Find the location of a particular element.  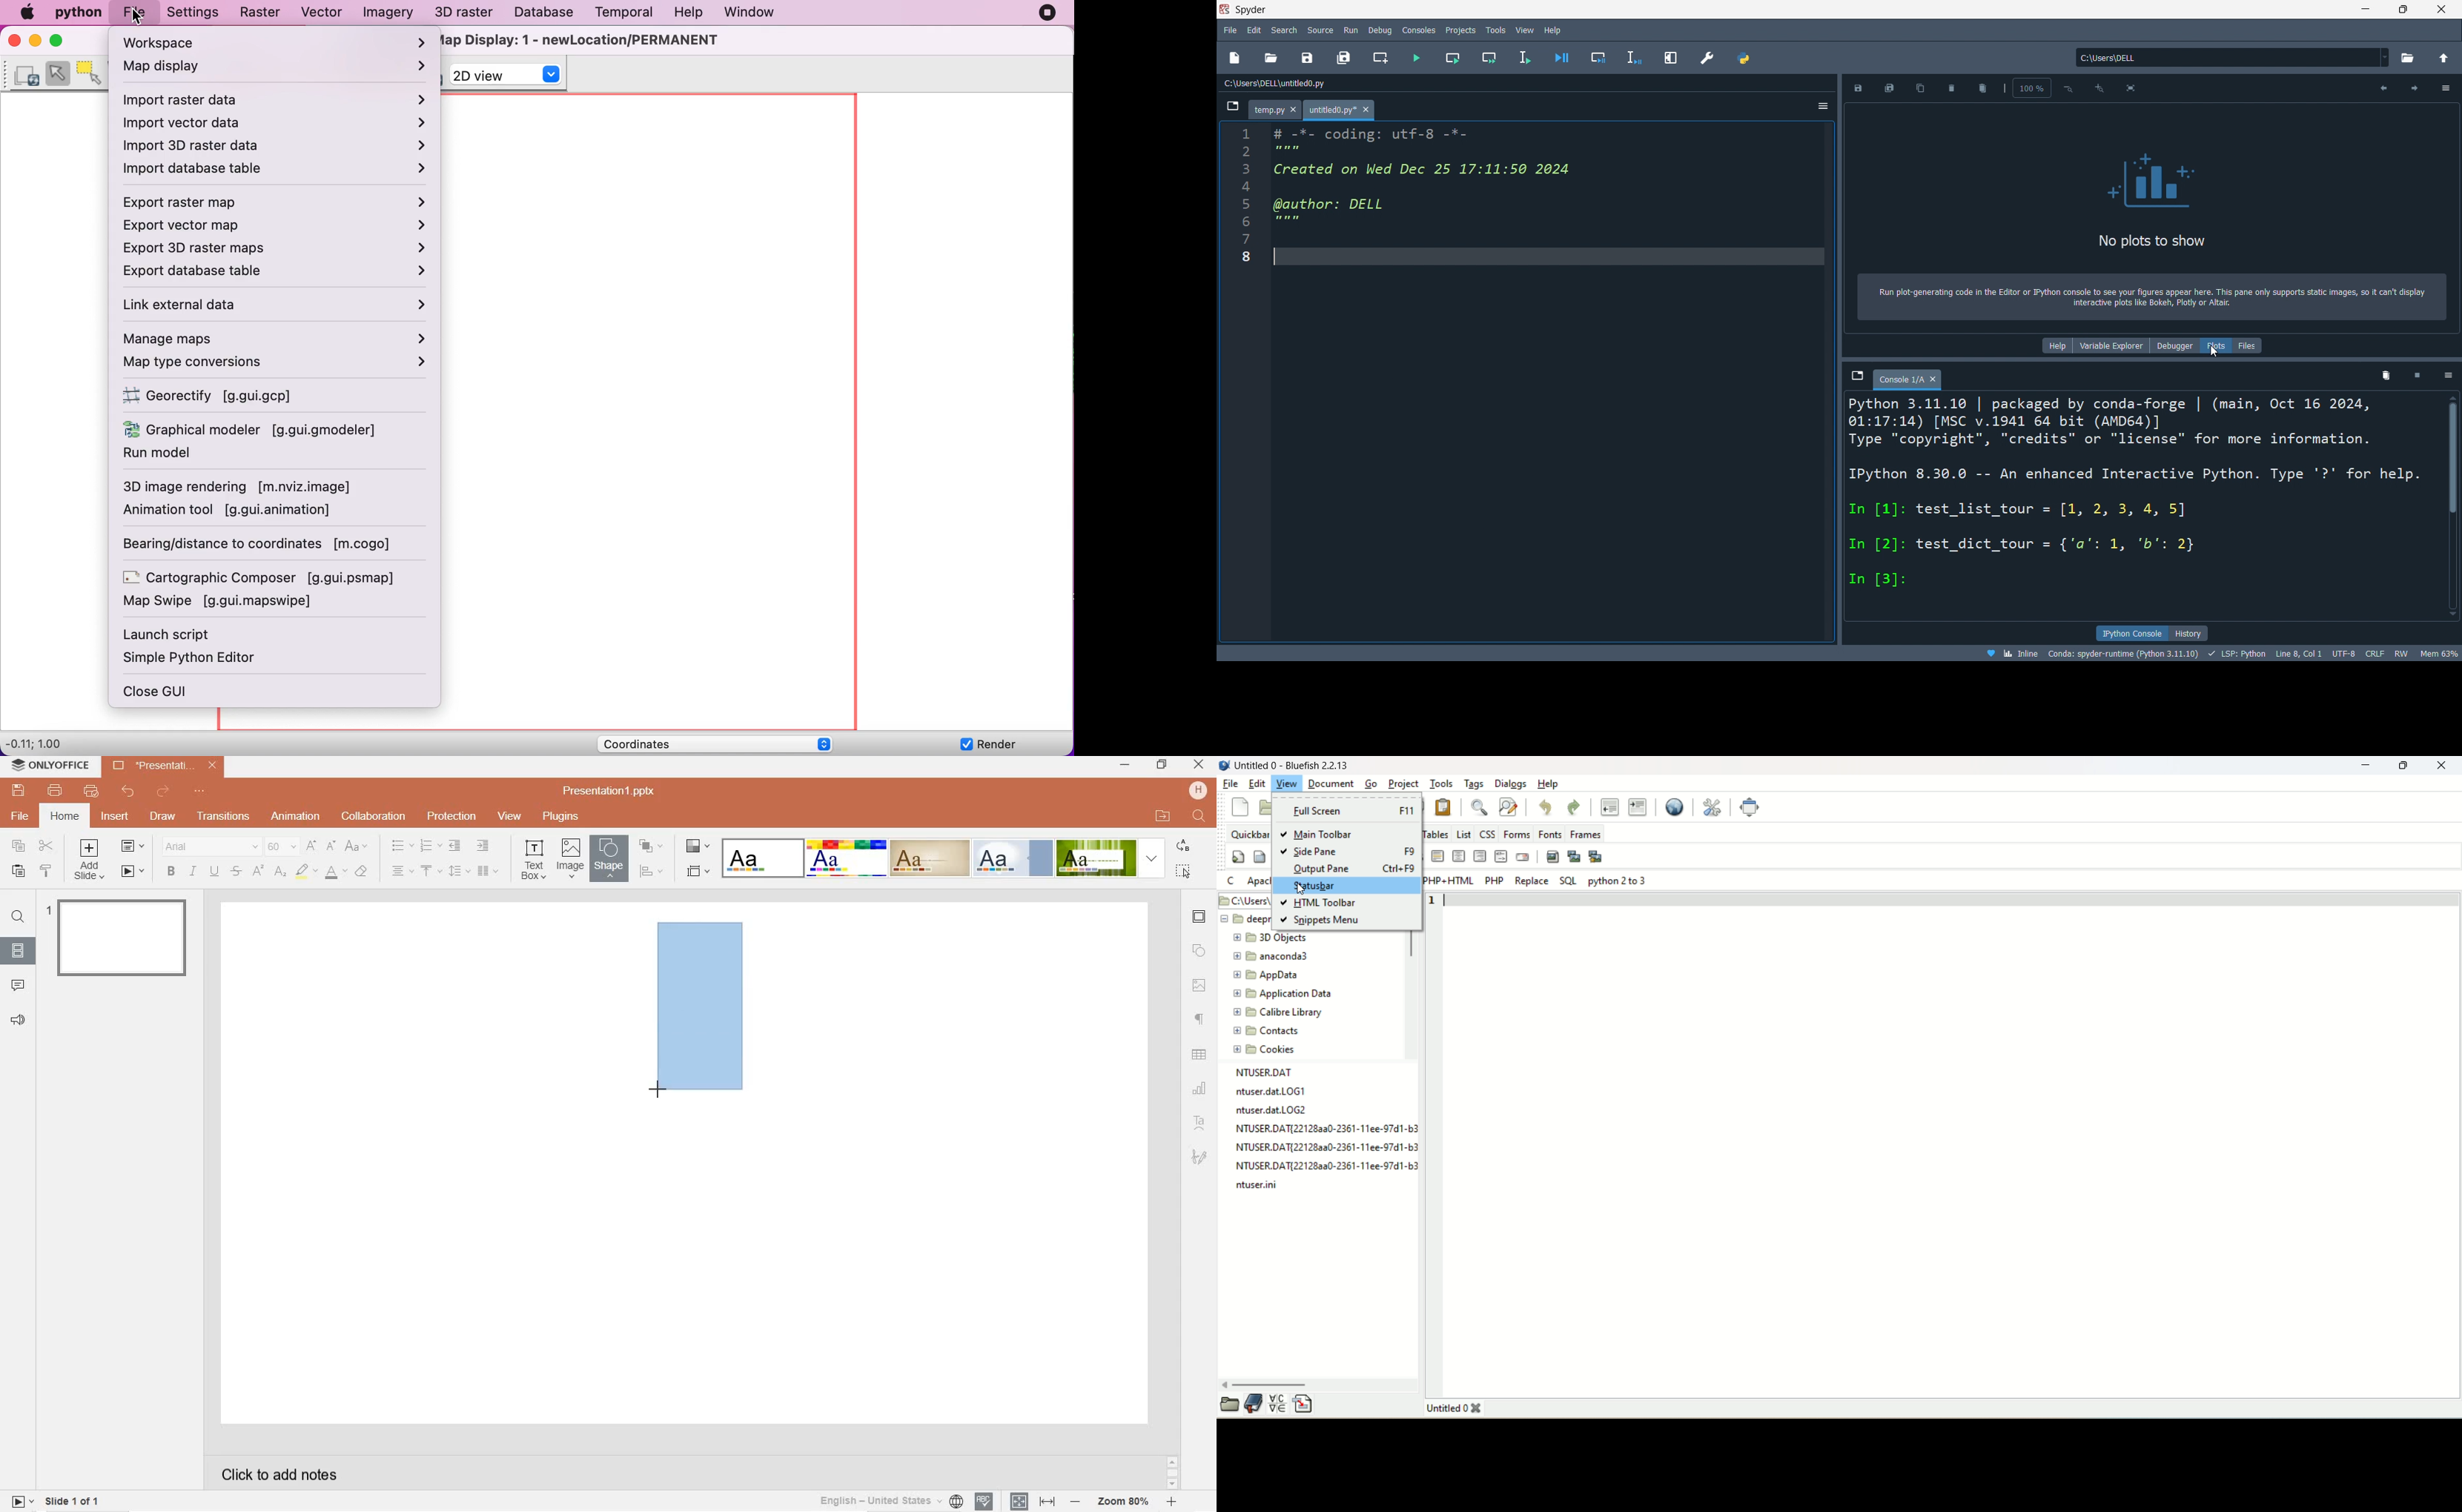

plots  is located at coordinates (2218, 346).